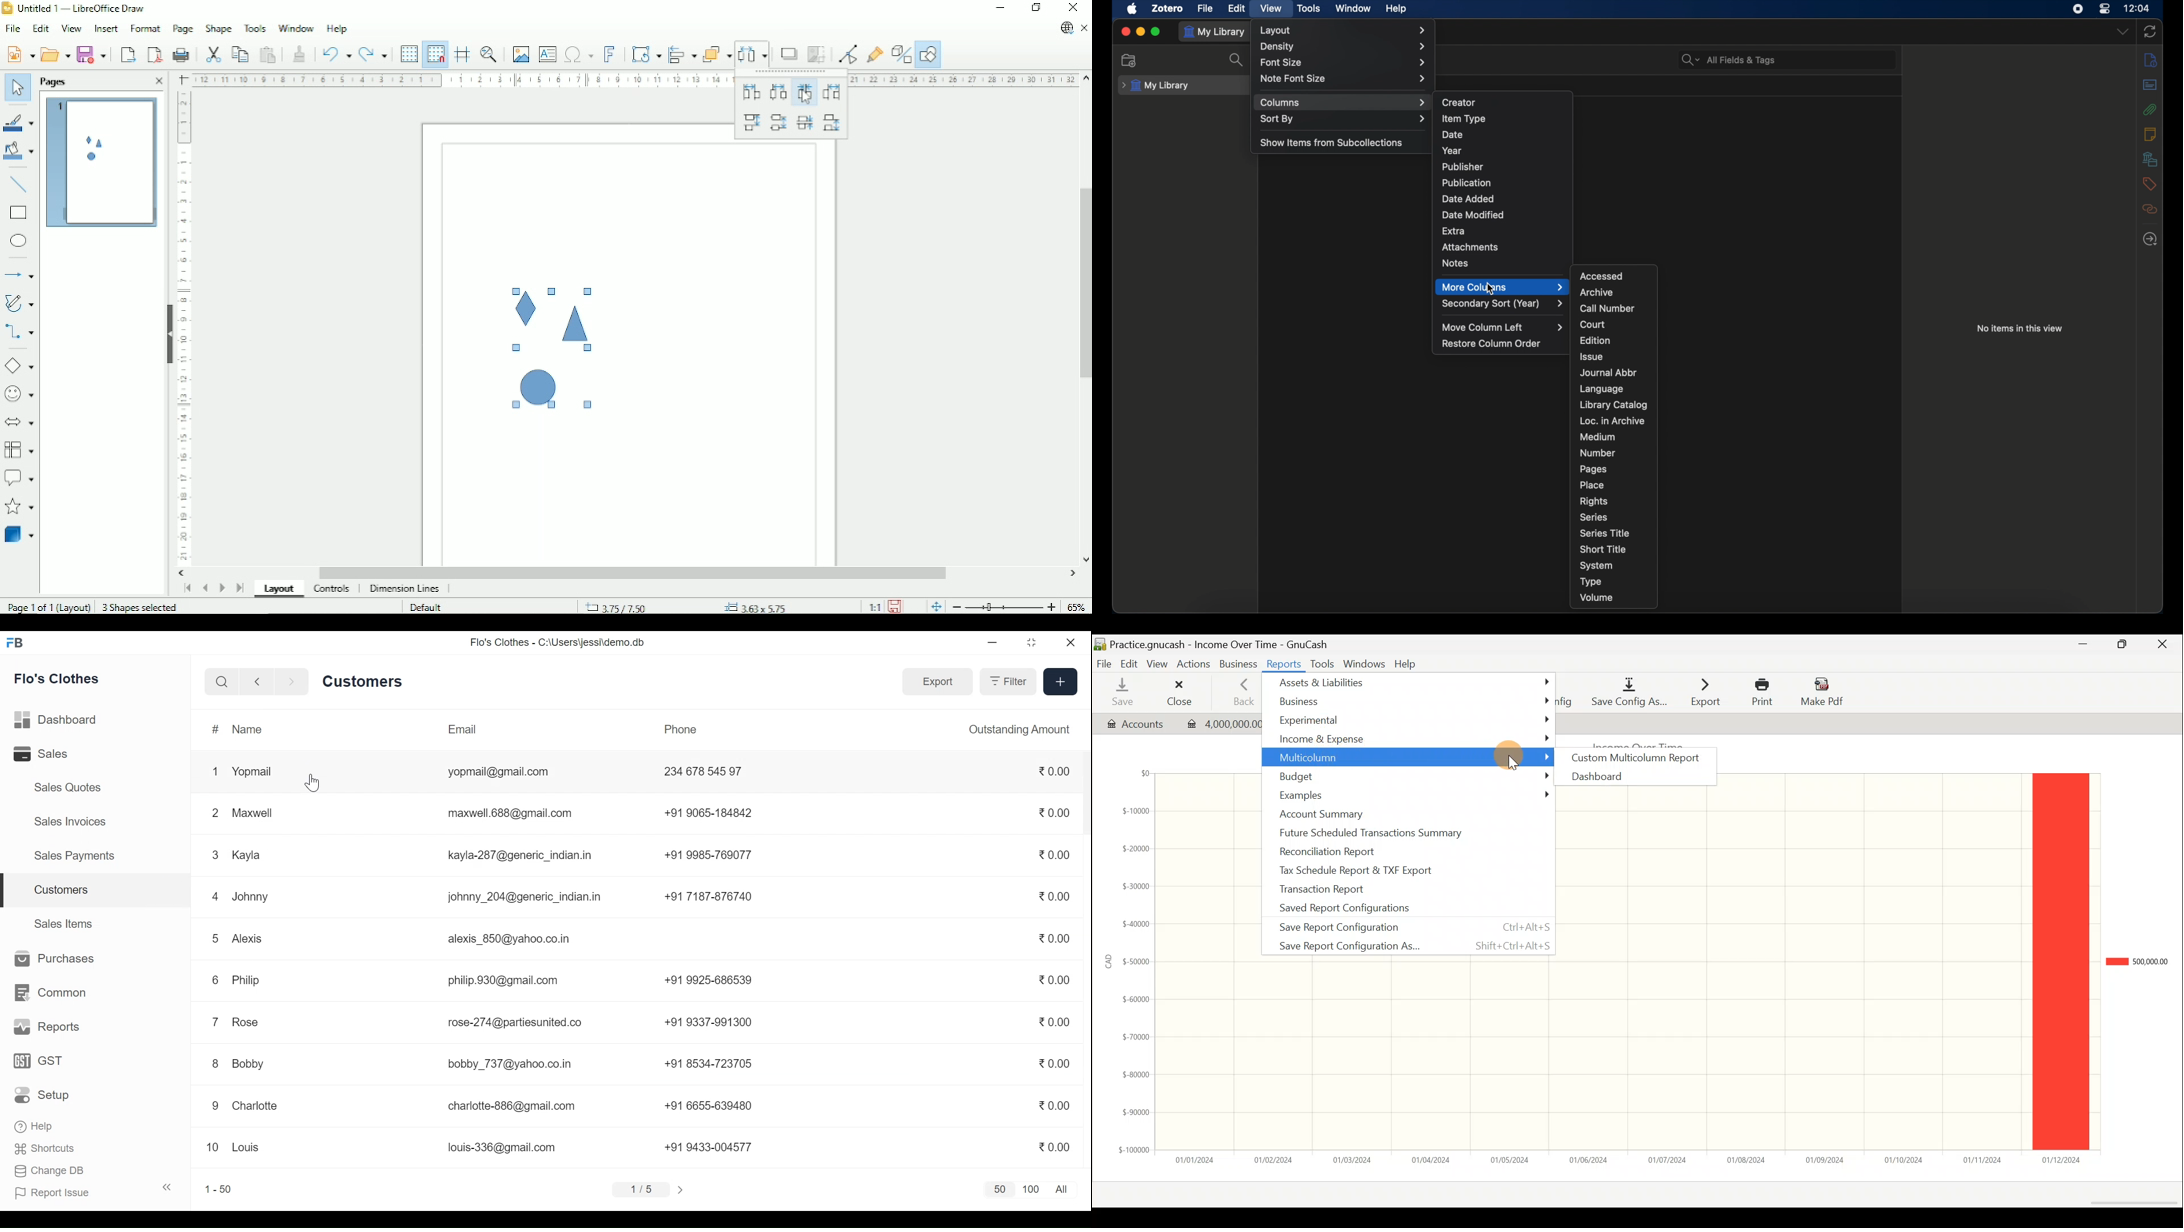 The image size is (2184, 1232). I want to click on Help, so click(337, 29).